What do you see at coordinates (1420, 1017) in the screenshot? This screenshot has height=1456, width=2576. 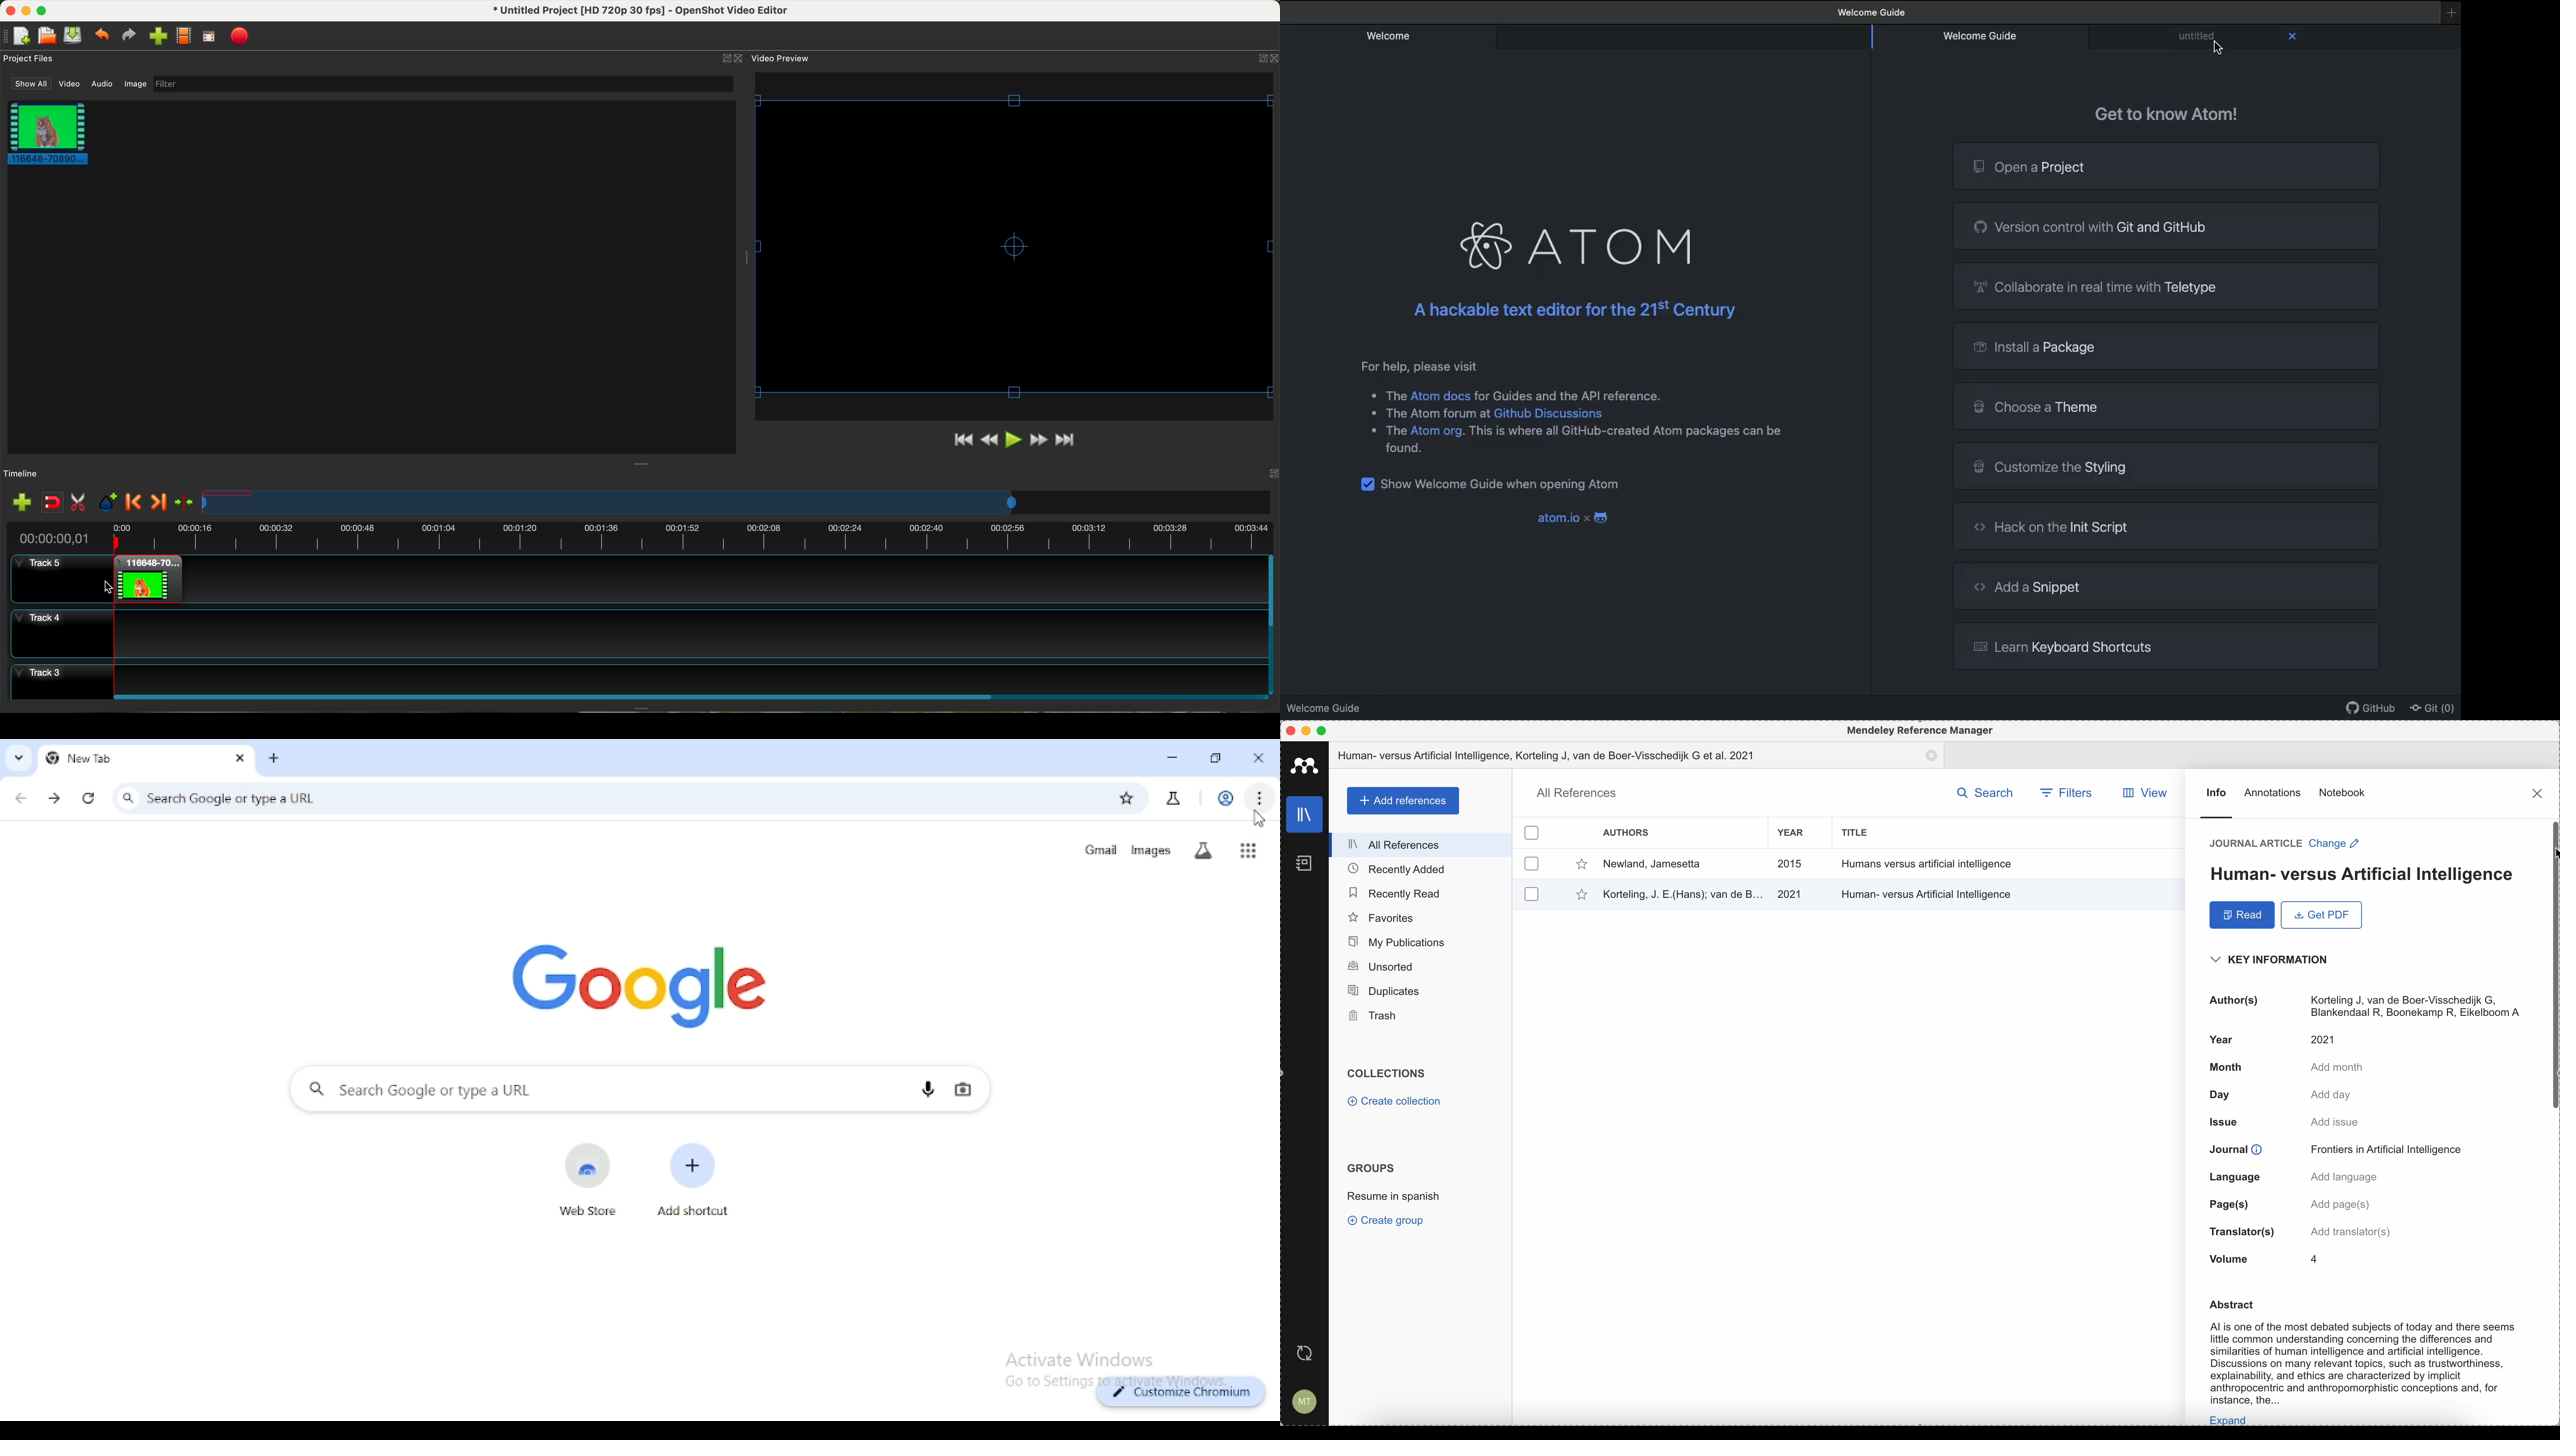 I see `trash` at bounding box center [1420, 1017].